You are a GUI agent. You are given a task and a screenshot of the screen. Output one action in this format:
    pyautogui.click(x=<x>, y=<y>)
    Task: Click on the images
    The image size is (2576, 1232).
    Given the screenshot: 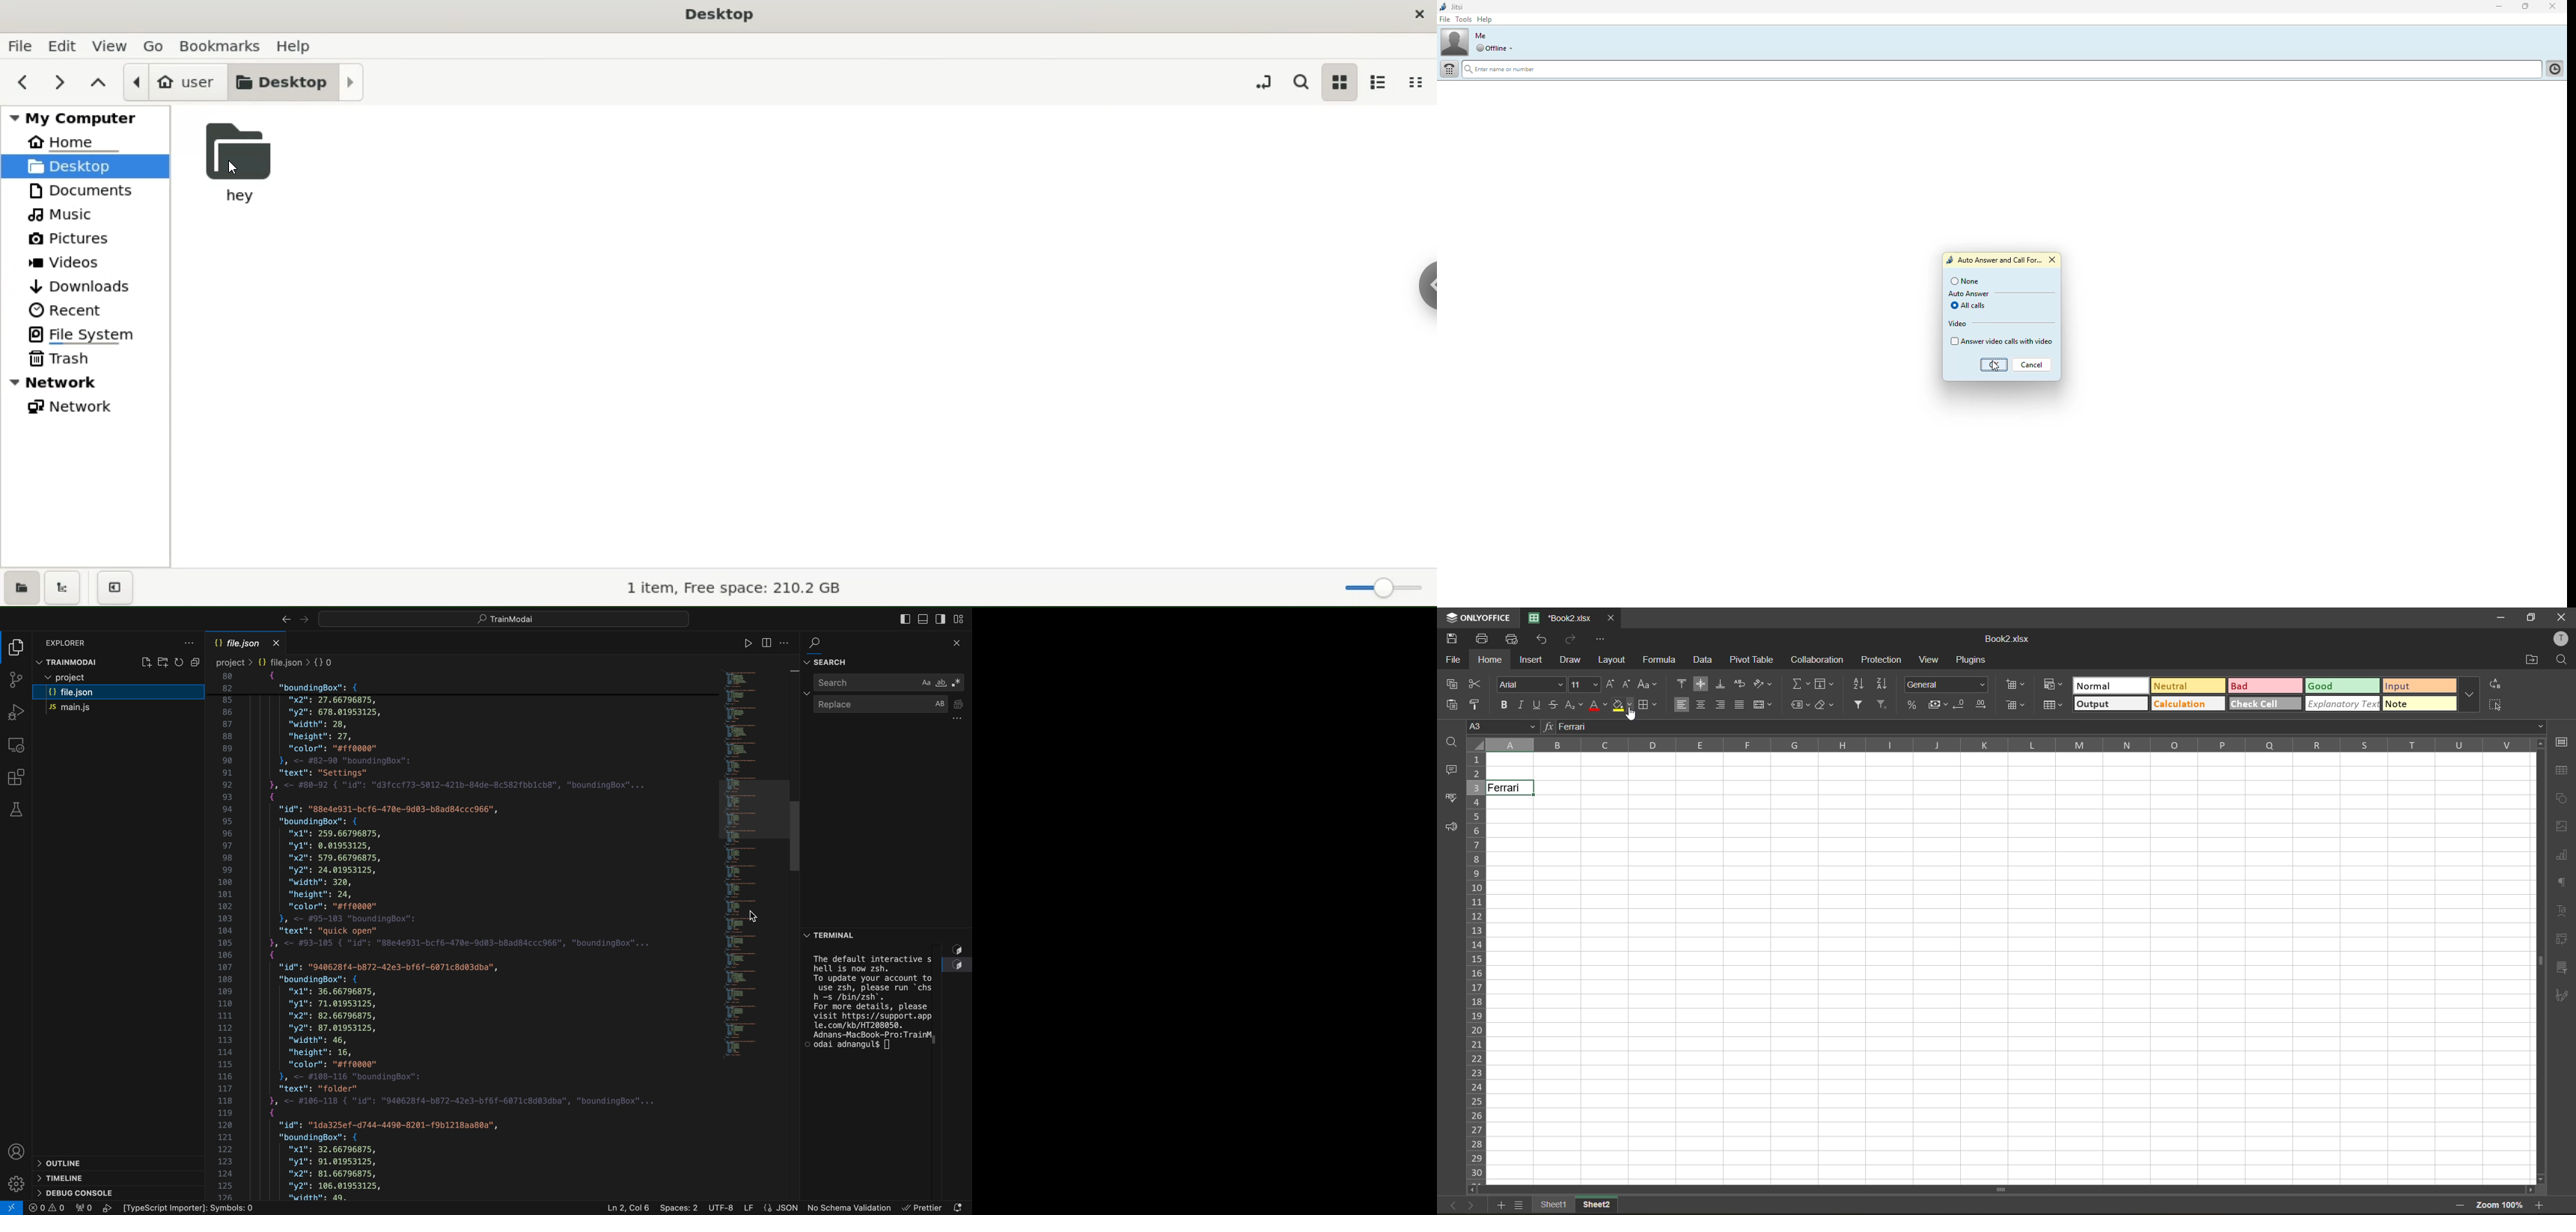 What is the action you would take?
    pyautogui.click(x=2563, y=827)
    